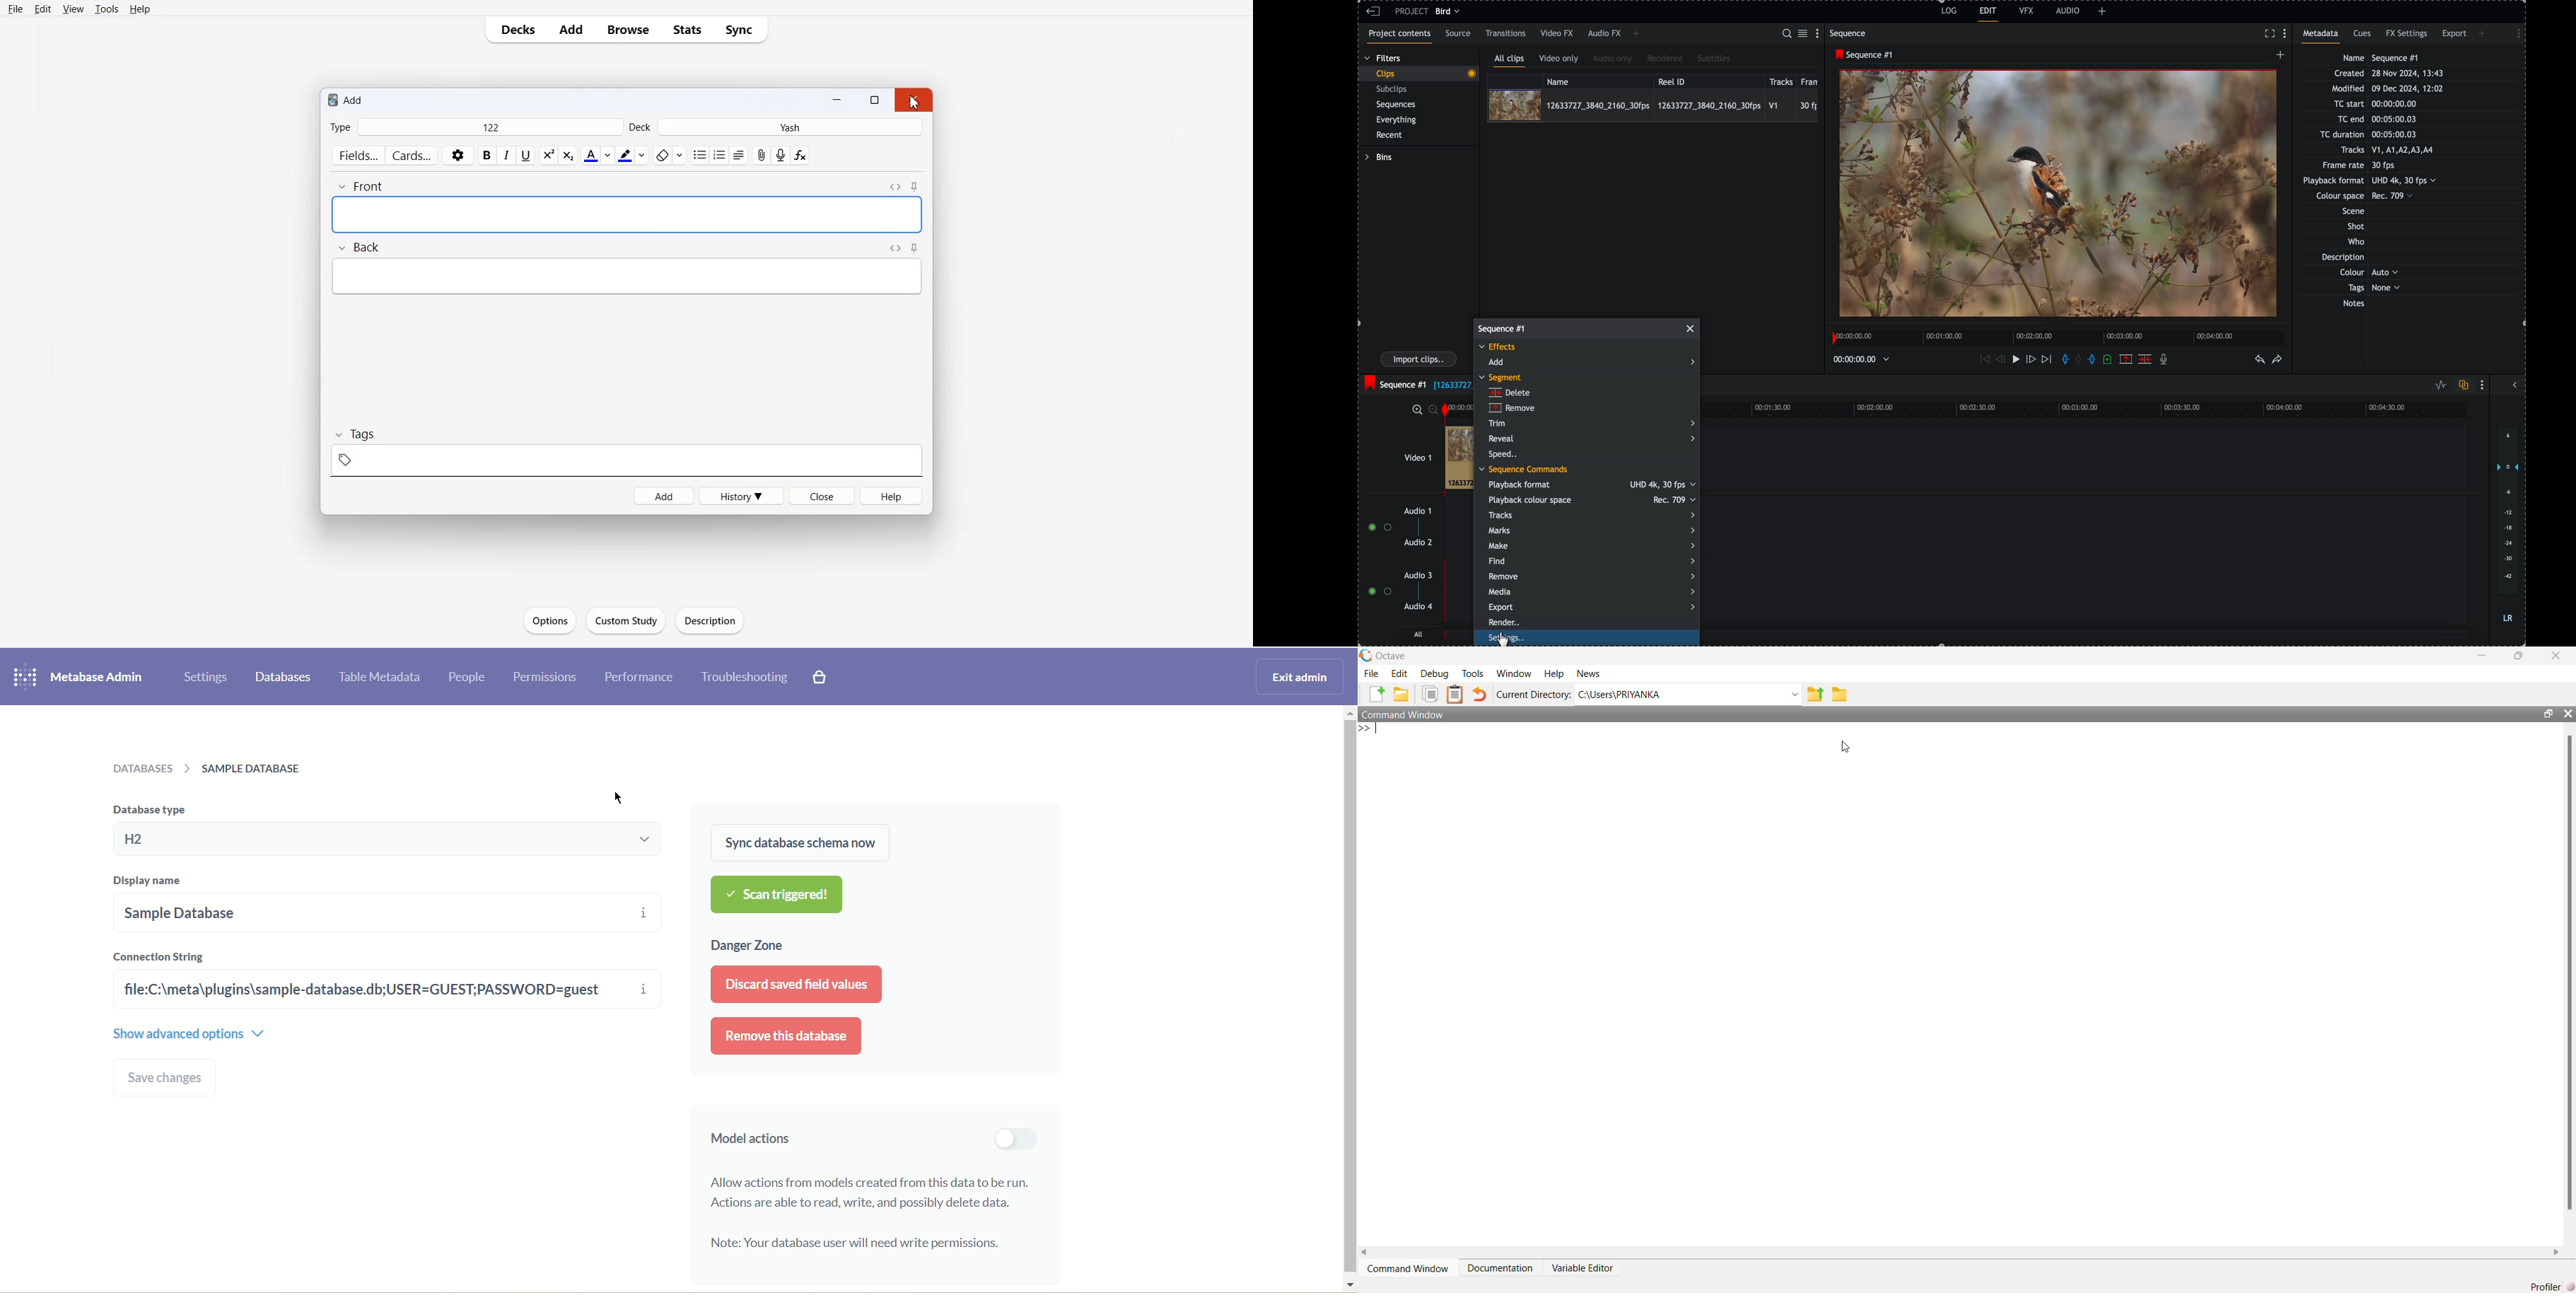 This screenshot has height=1316, width=2576. I want to click on Alignment, so click(739, 155).